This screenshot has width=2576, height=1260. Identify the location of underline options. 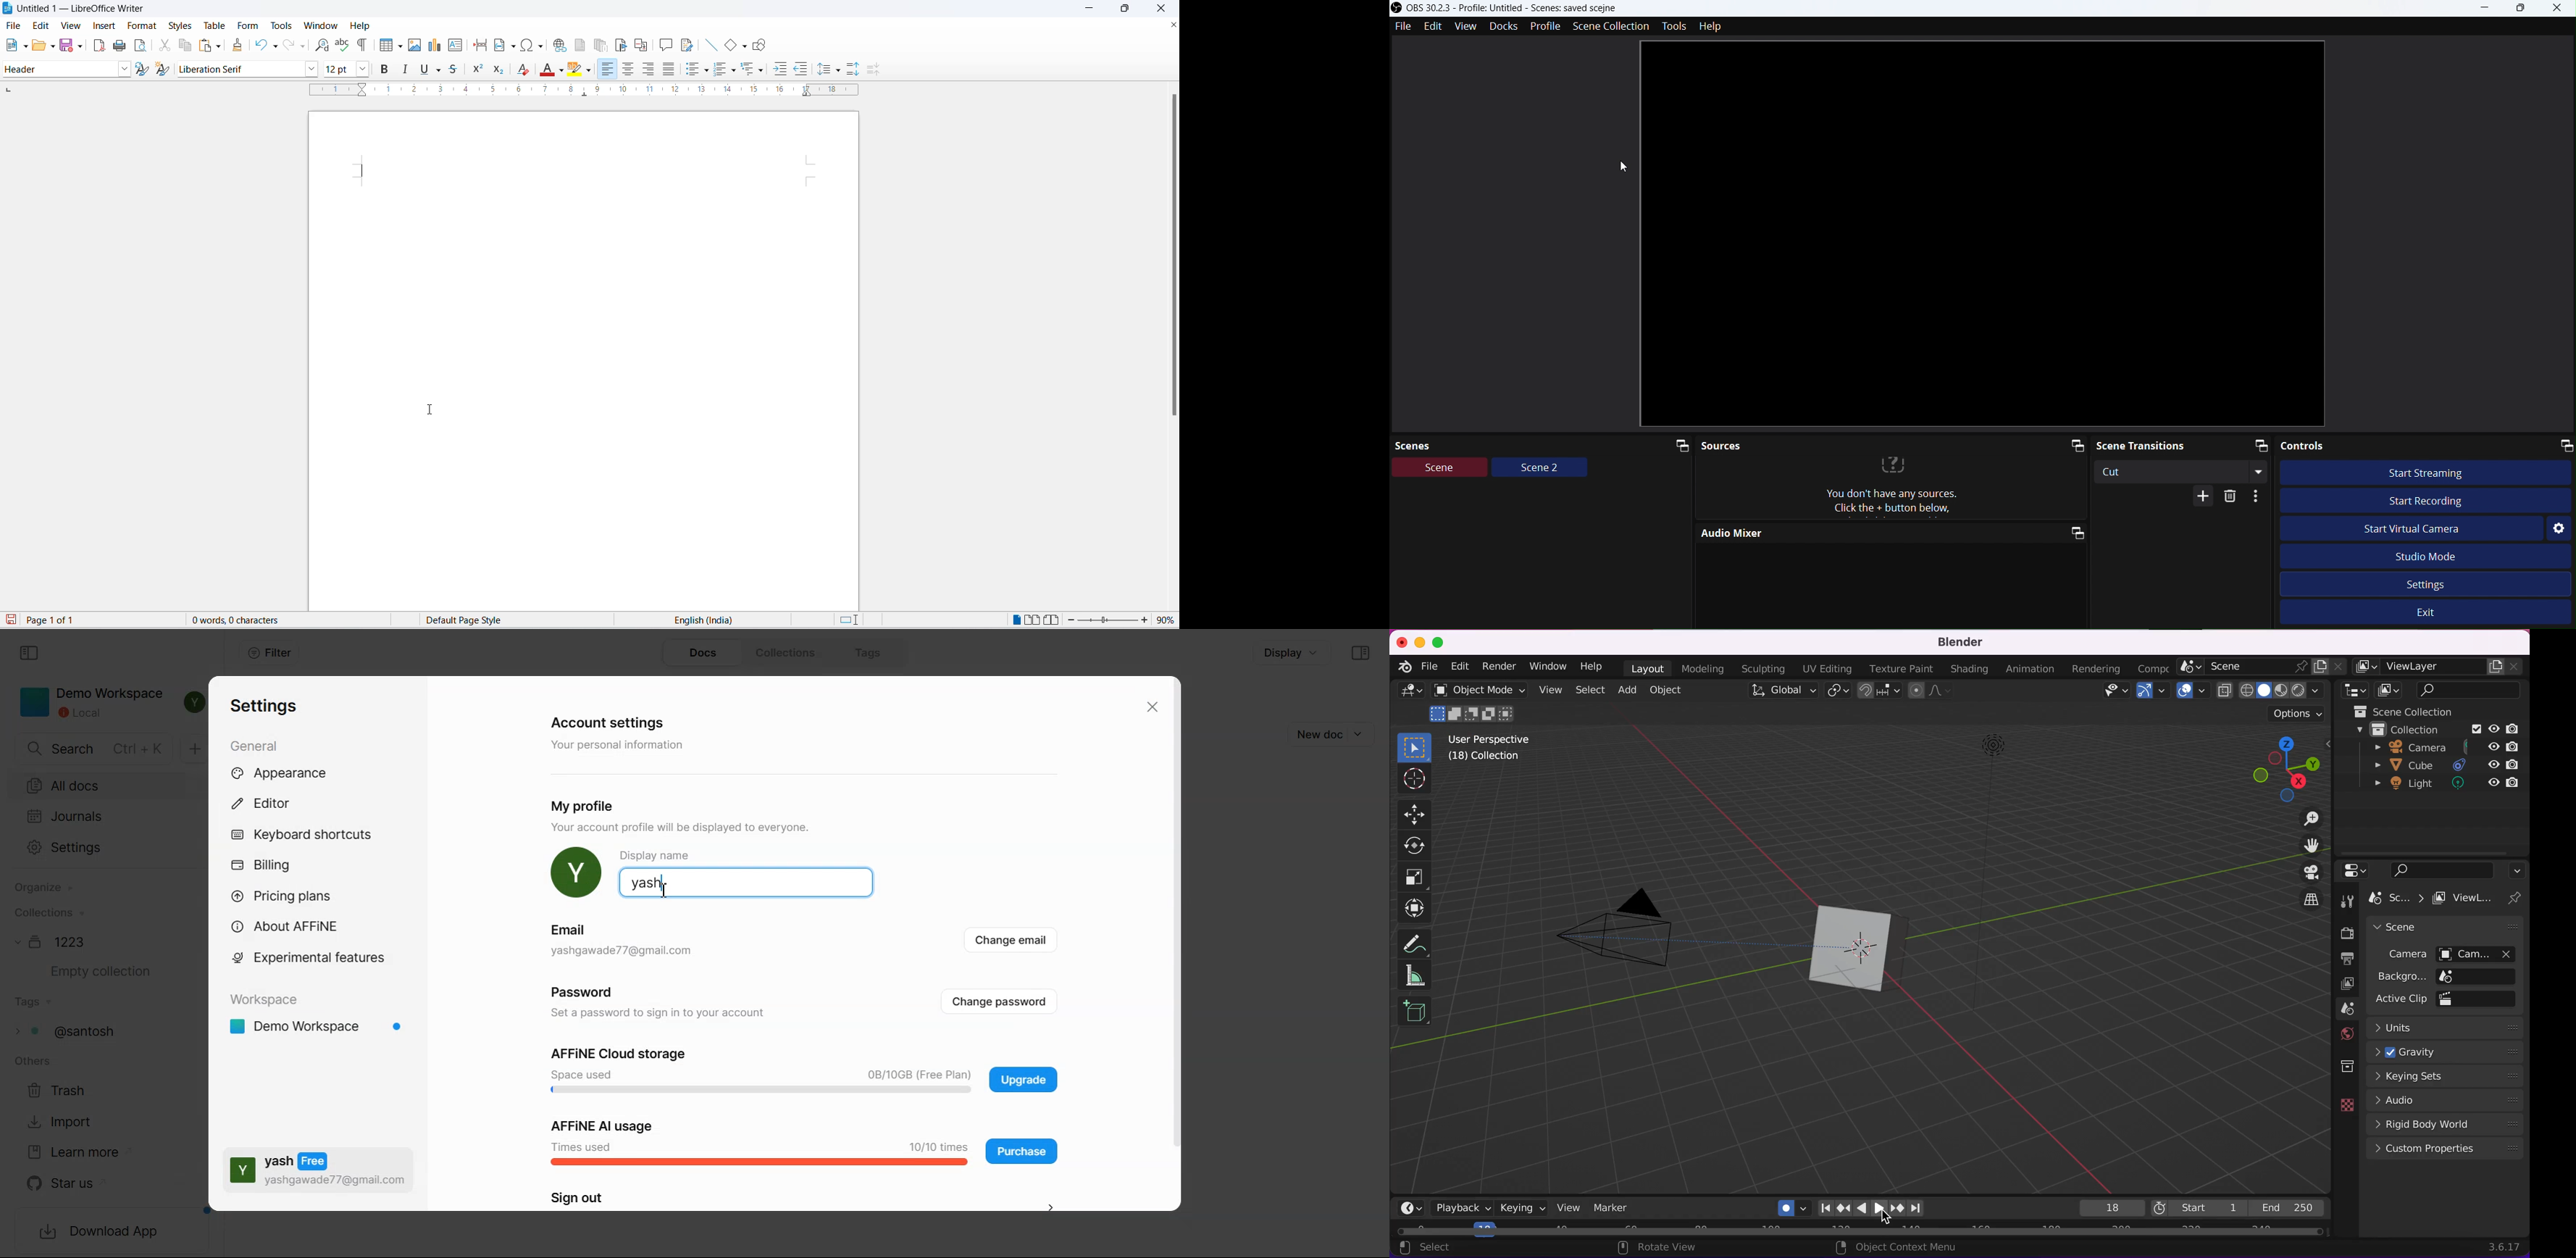
(442, 70).